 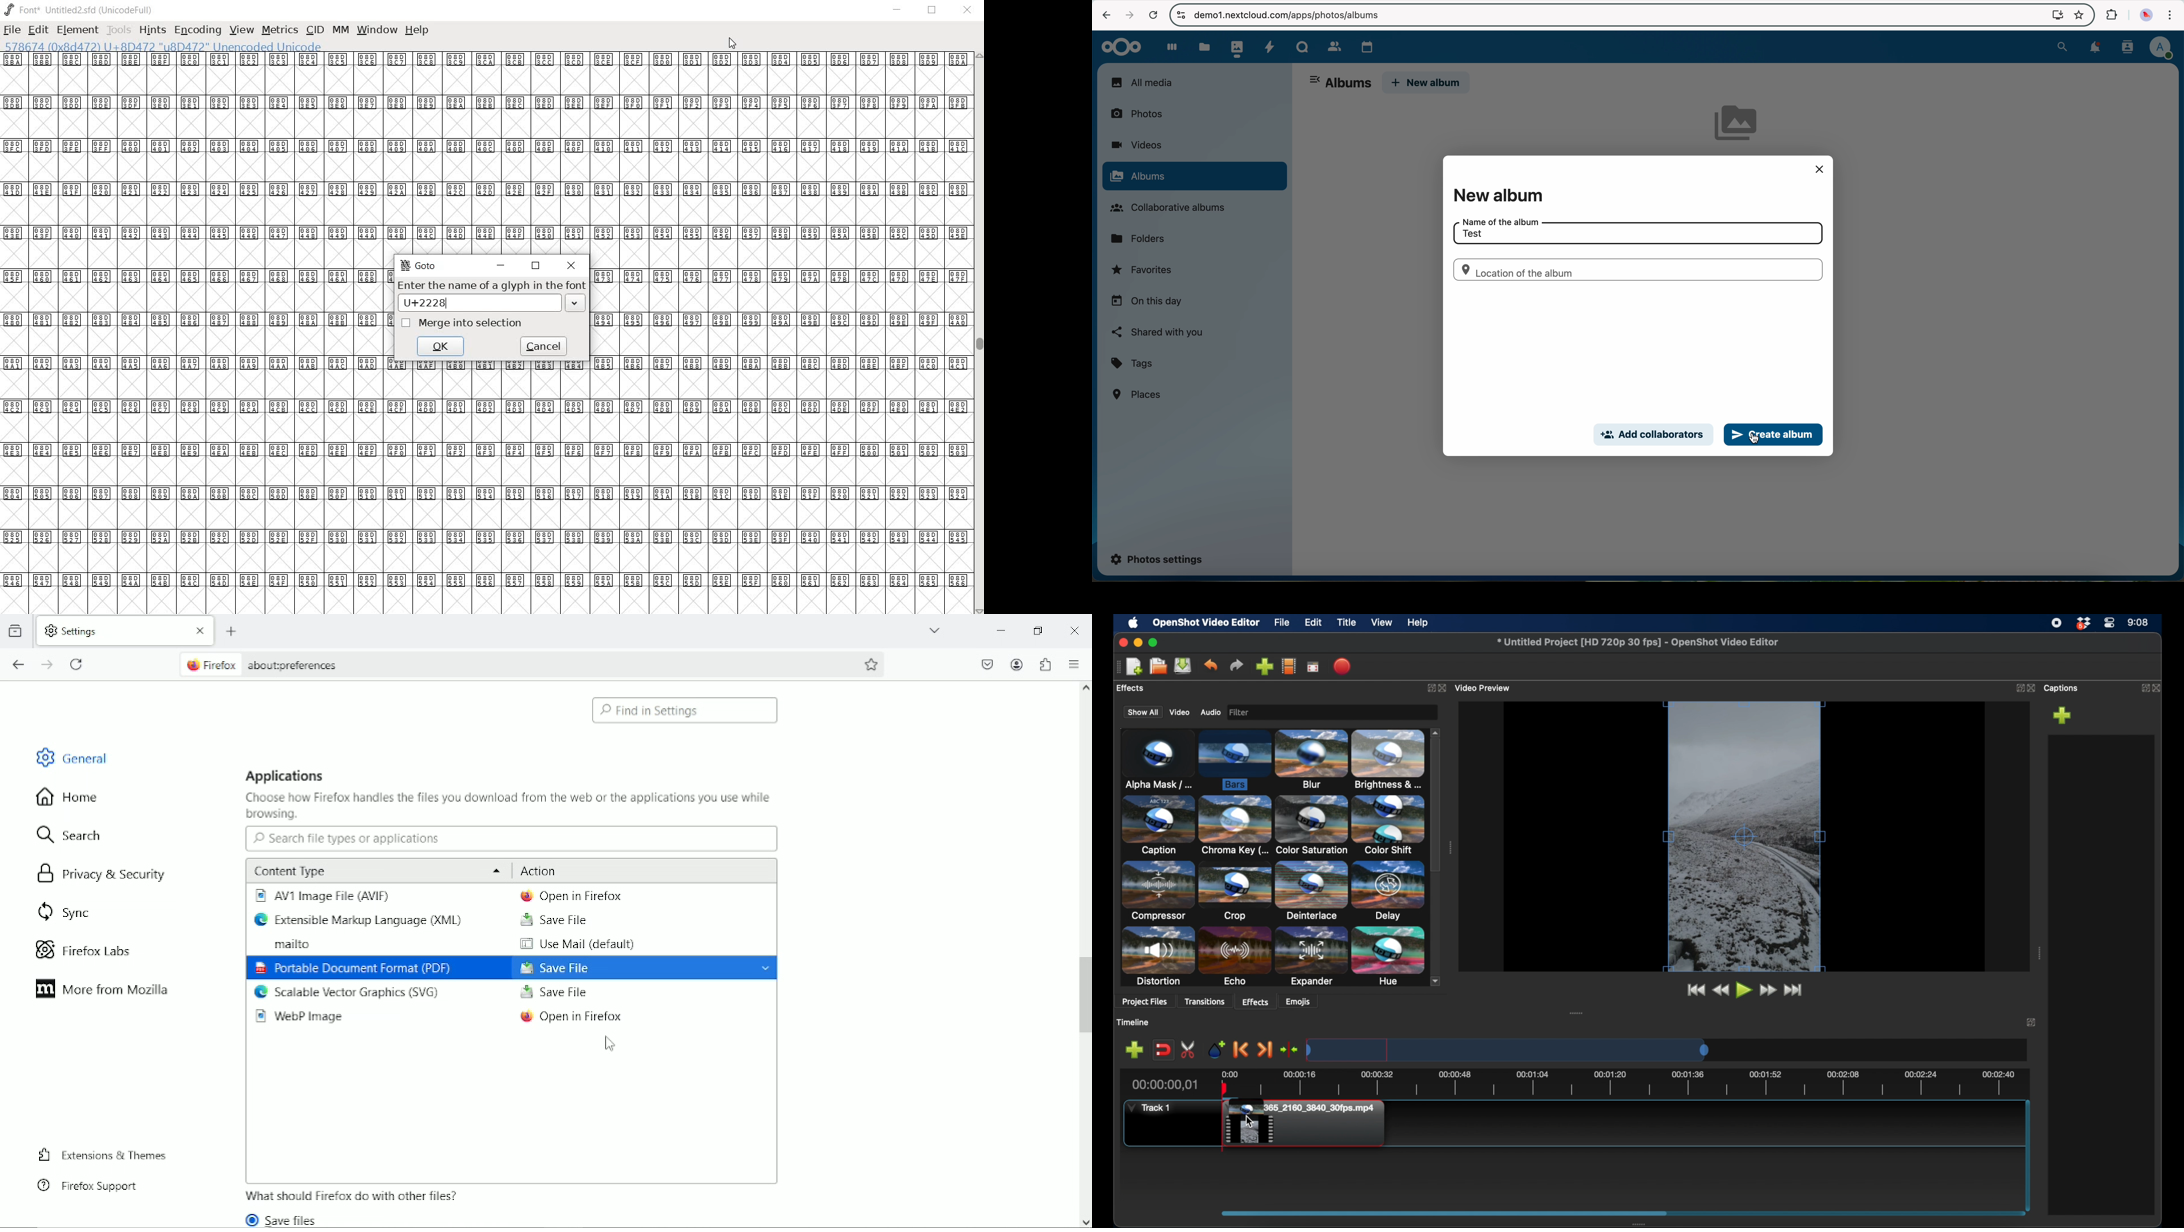 What do you see at coordinates (198, 31) in the screenshot?
I see `encoding` at bounding box center [198, 31].